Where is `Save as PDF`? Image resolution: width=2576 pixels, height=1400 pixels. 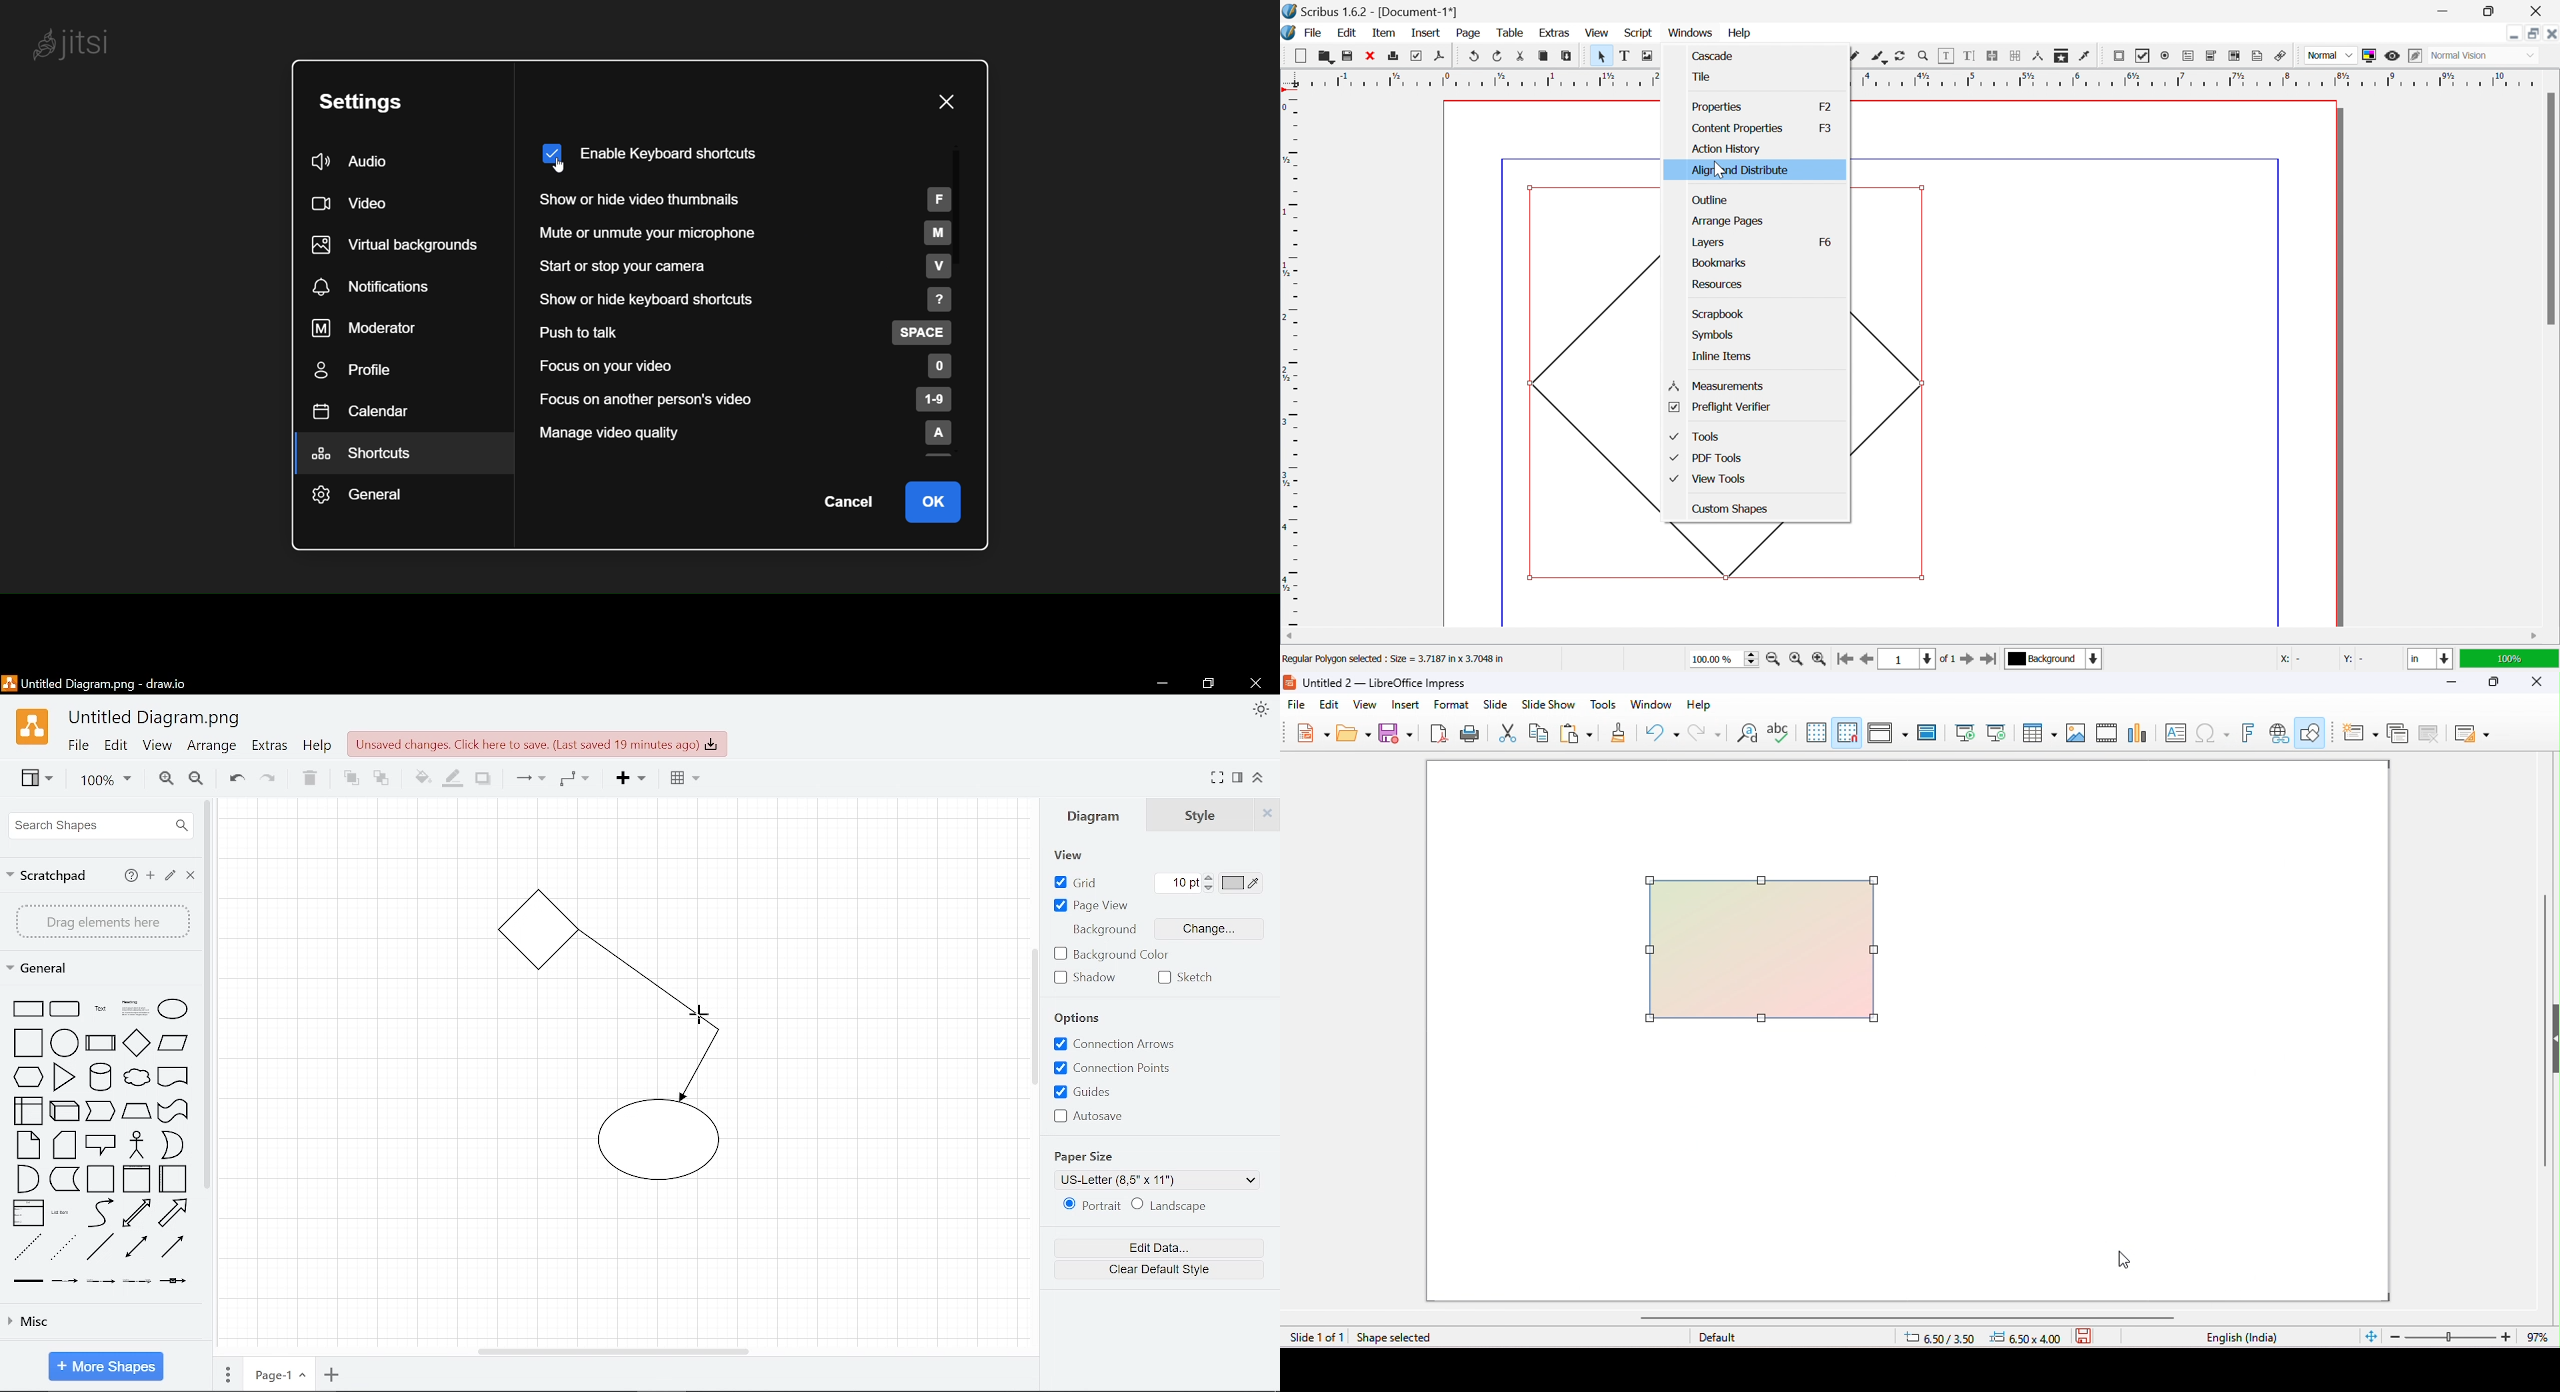 Save as PDF is located at coordinates (1443, 57).